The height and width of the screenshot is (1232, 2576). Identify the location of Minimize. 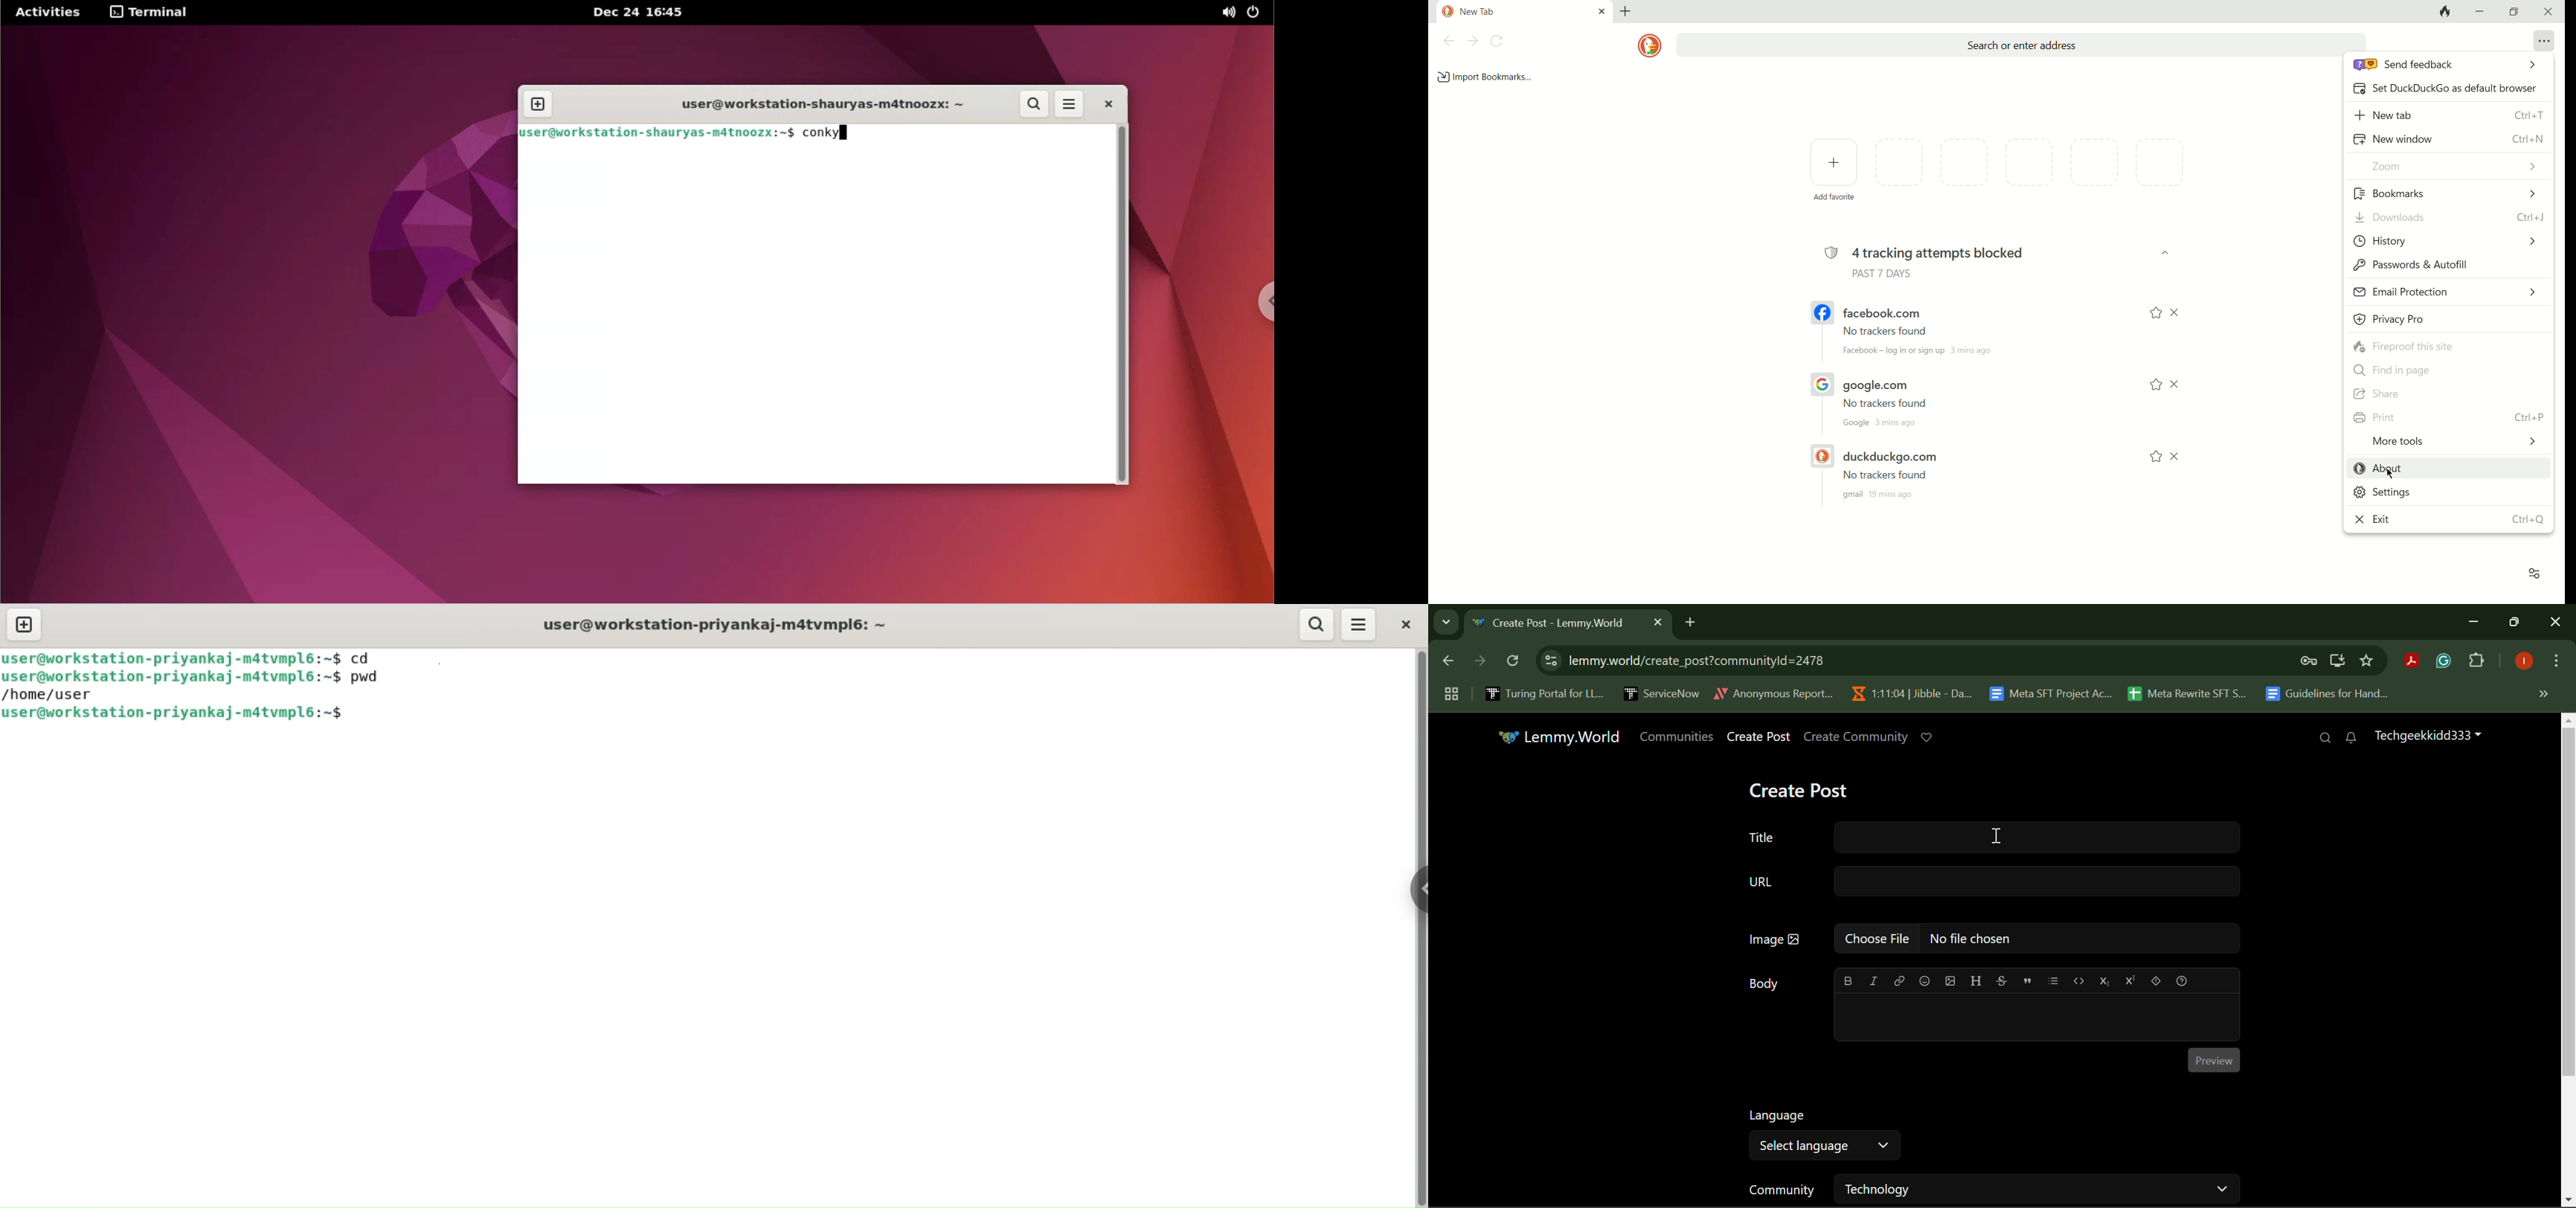
(2517, 623).